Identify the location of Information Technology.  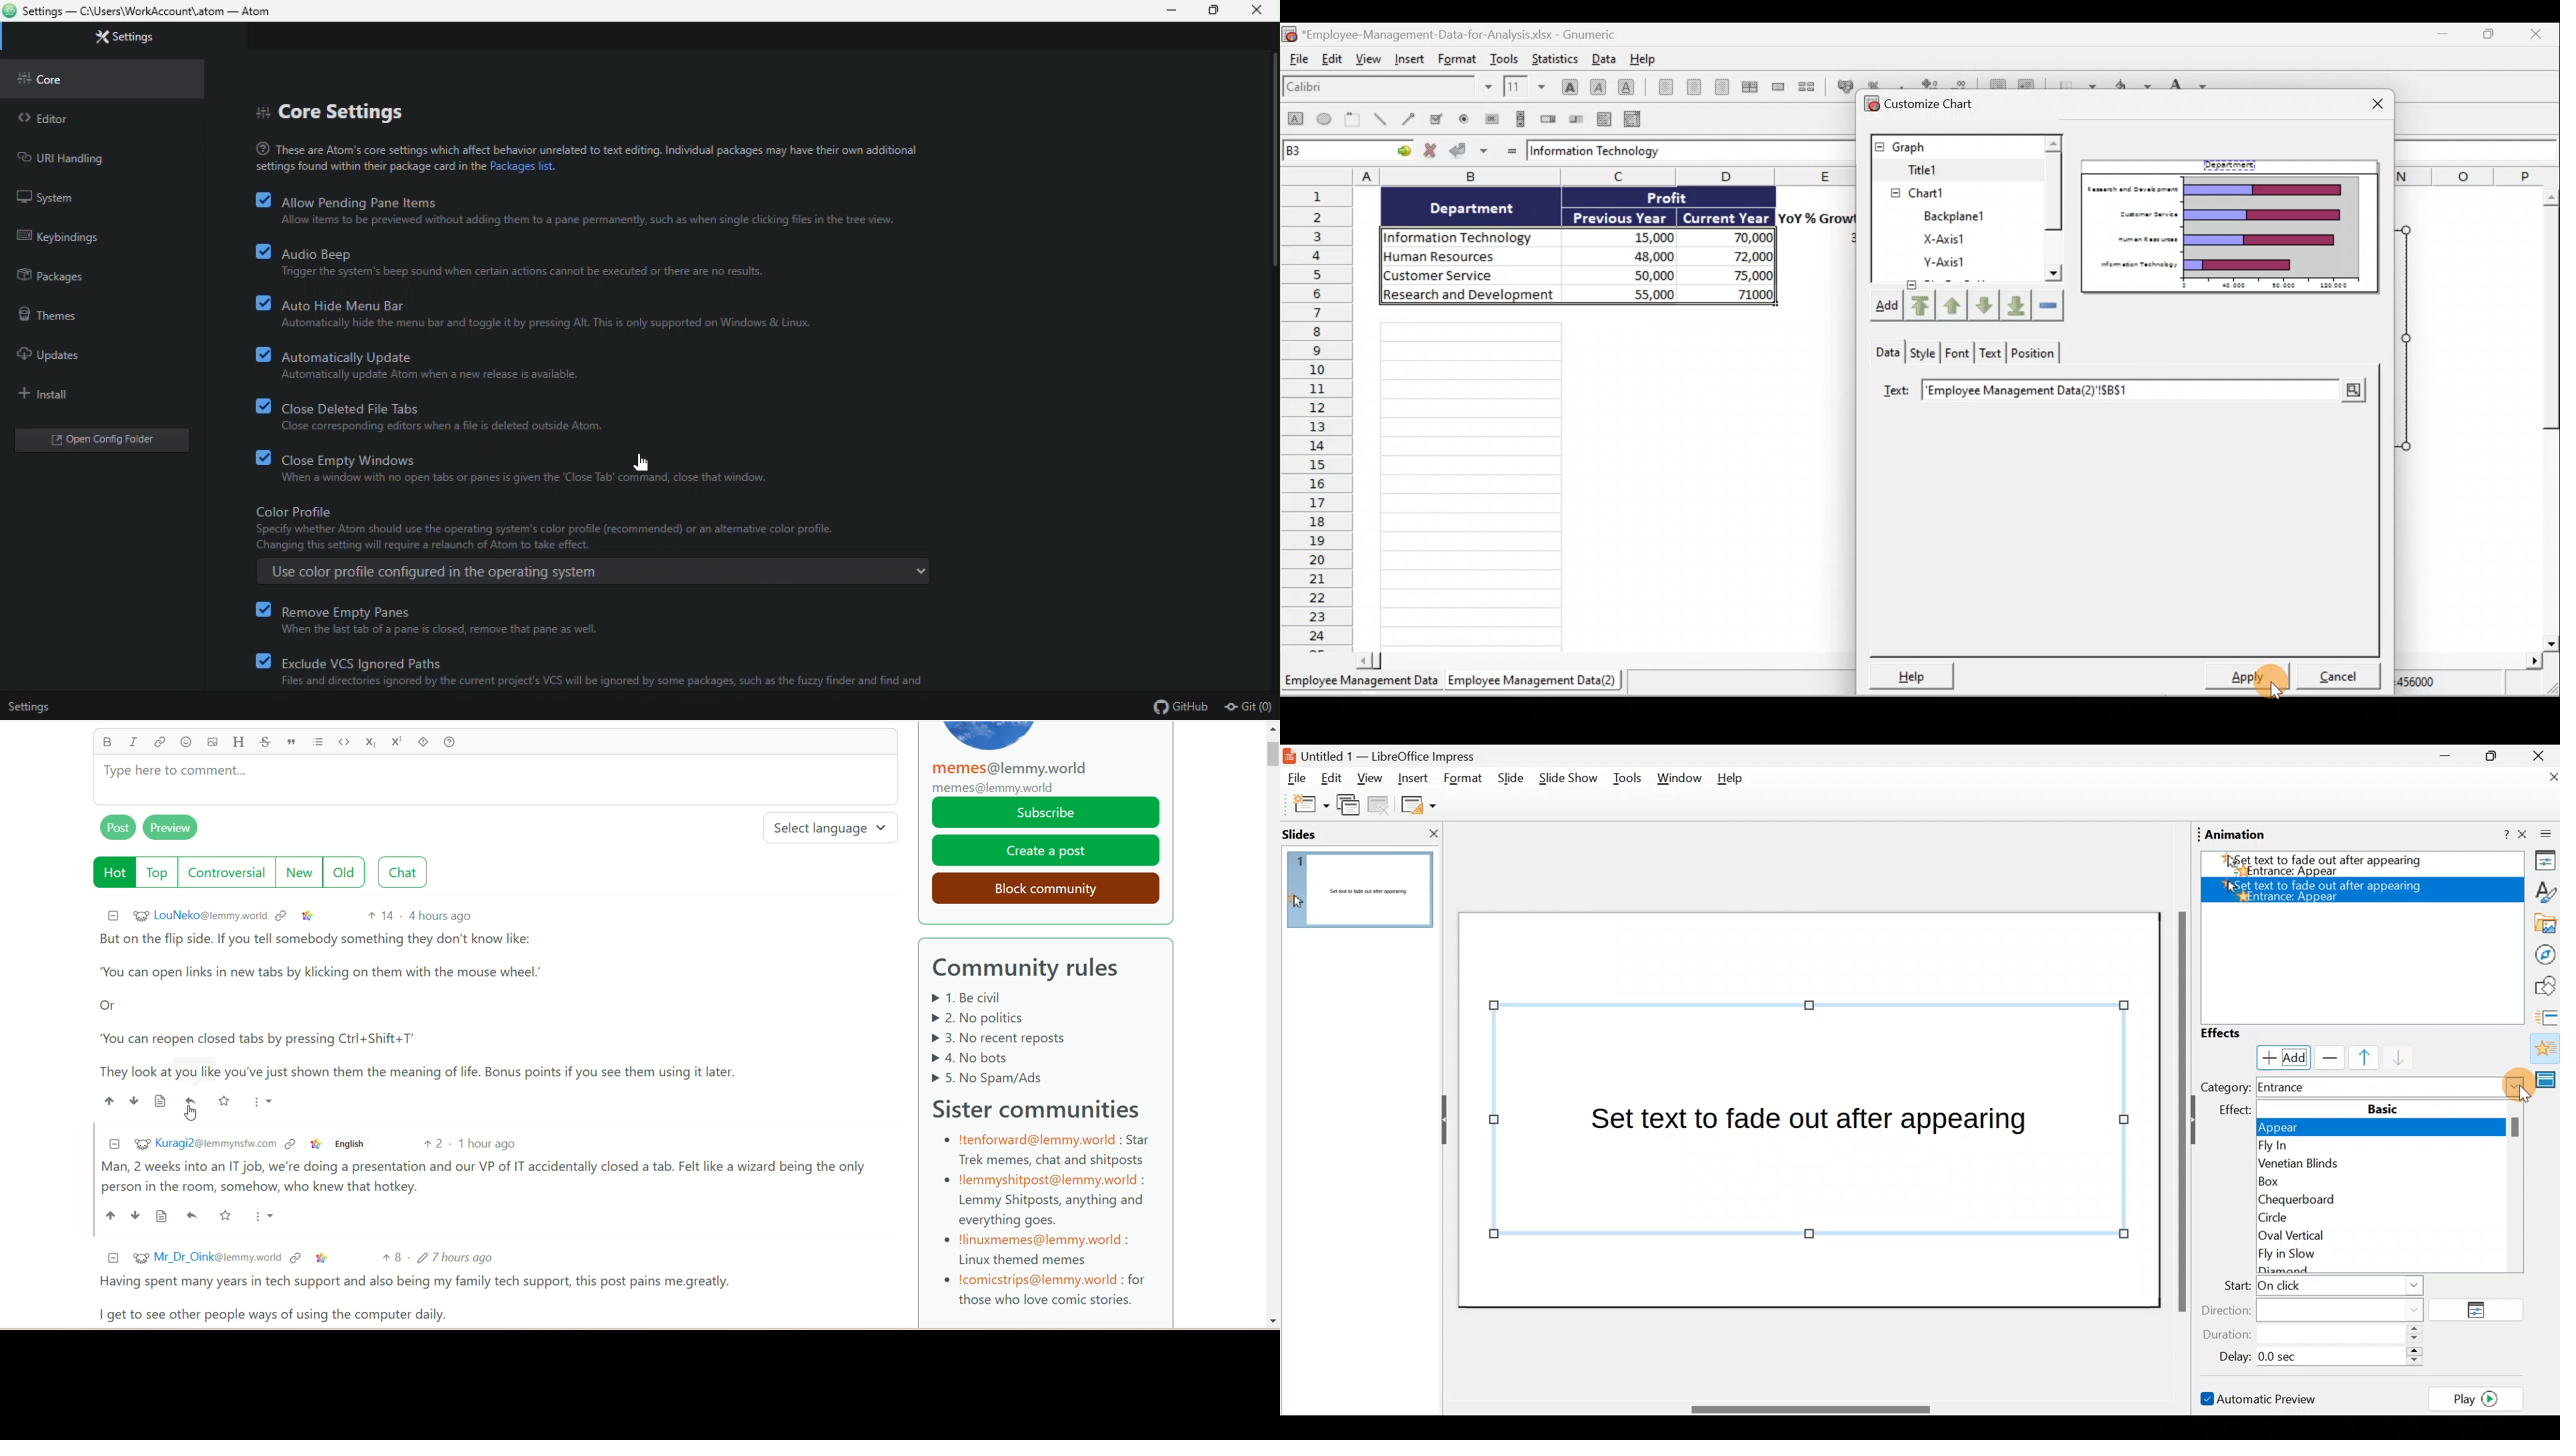
(1464, 234).